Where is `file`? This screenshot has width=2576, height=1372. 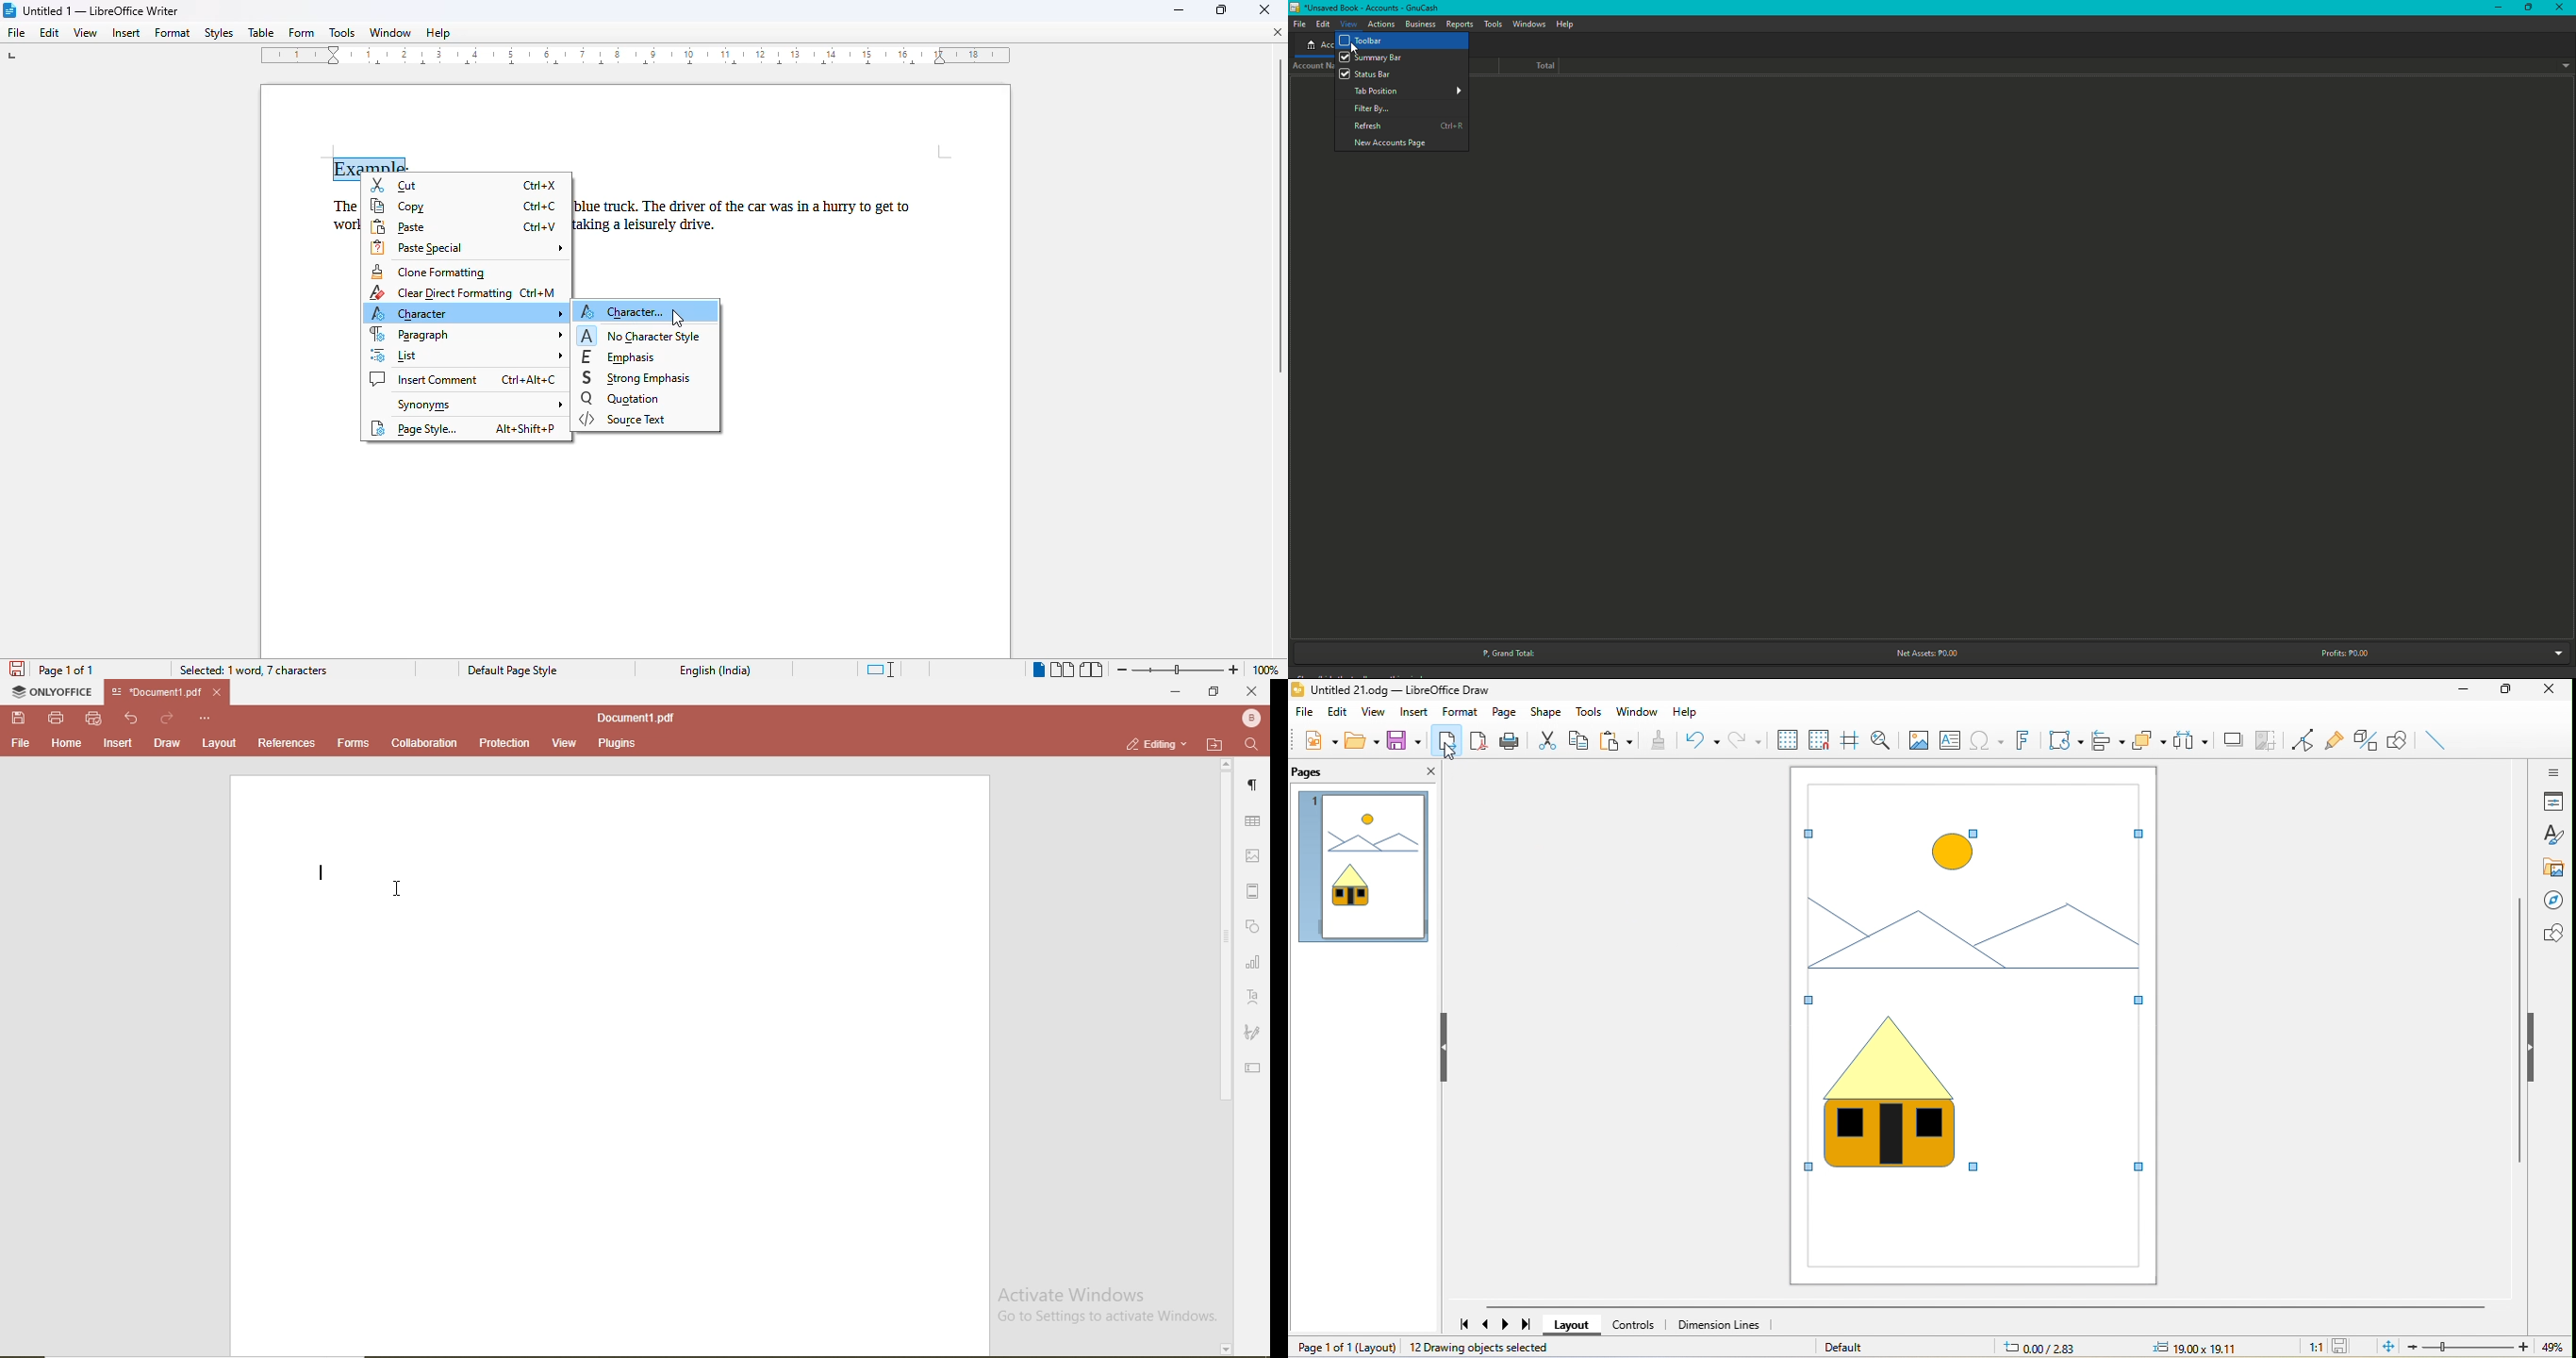 file is located at coordinates (1307, 713).